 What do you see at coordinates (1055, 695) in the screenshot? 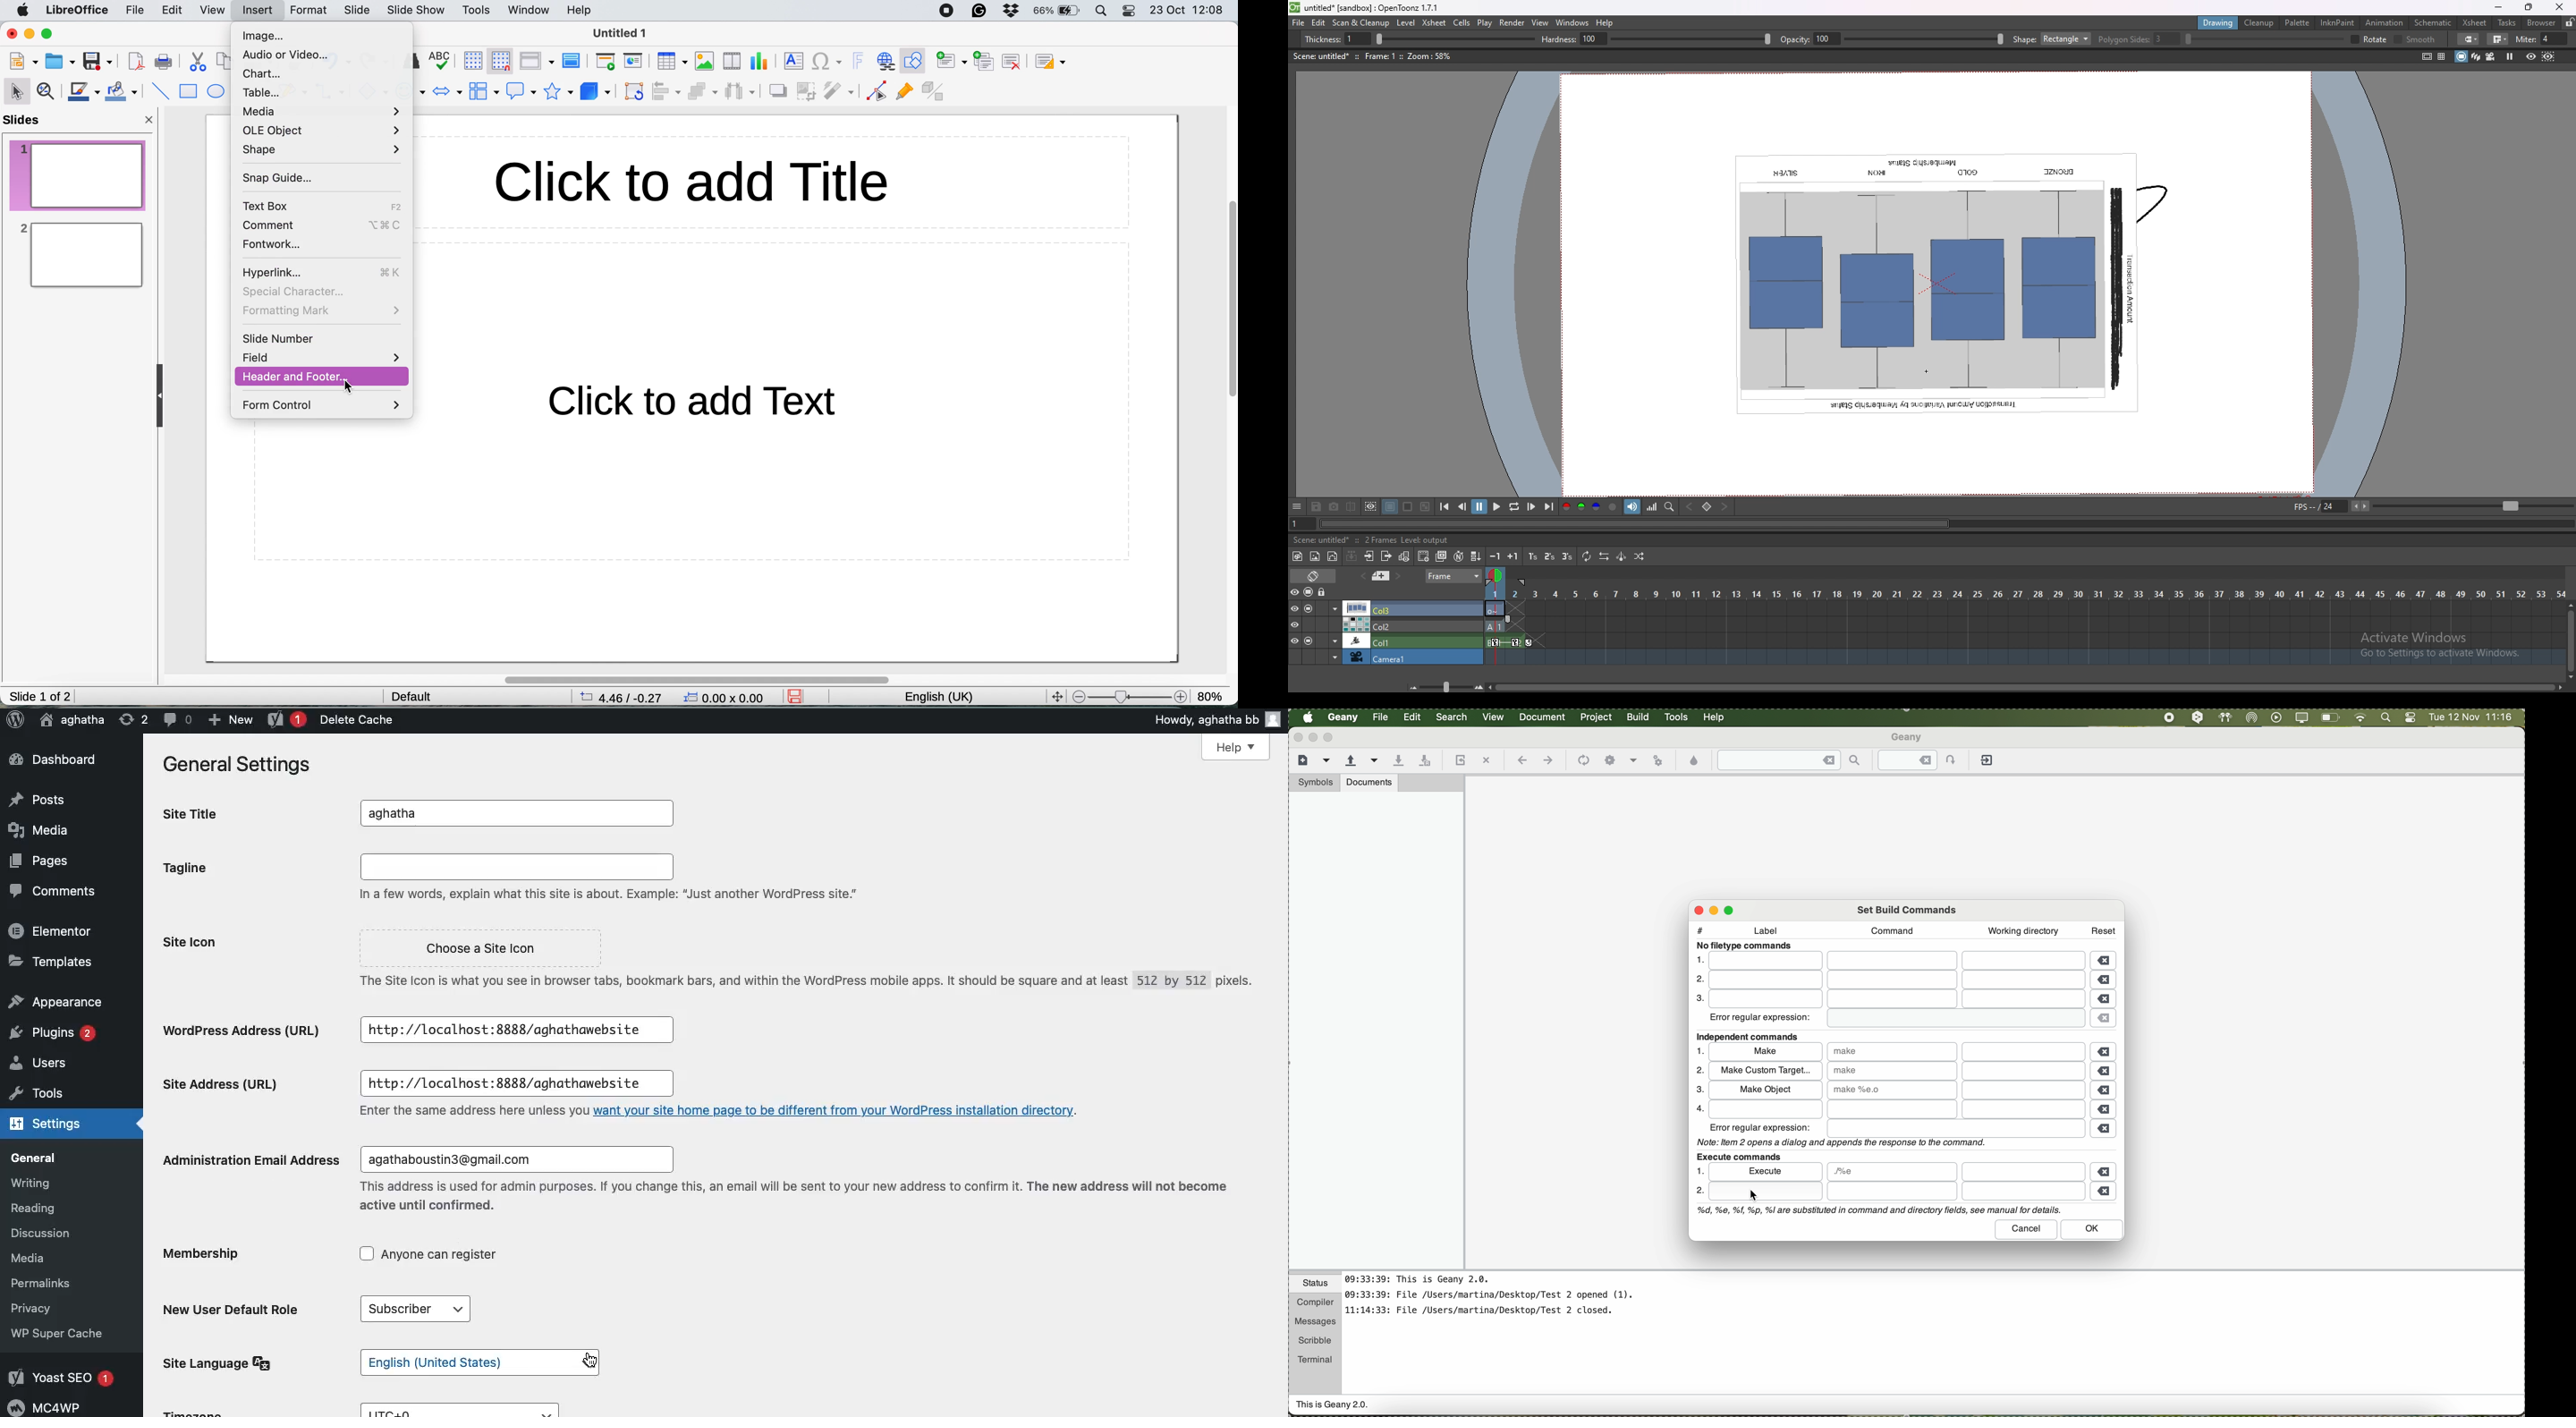
I see `fit to screen` at bounding box center [1055, 695].